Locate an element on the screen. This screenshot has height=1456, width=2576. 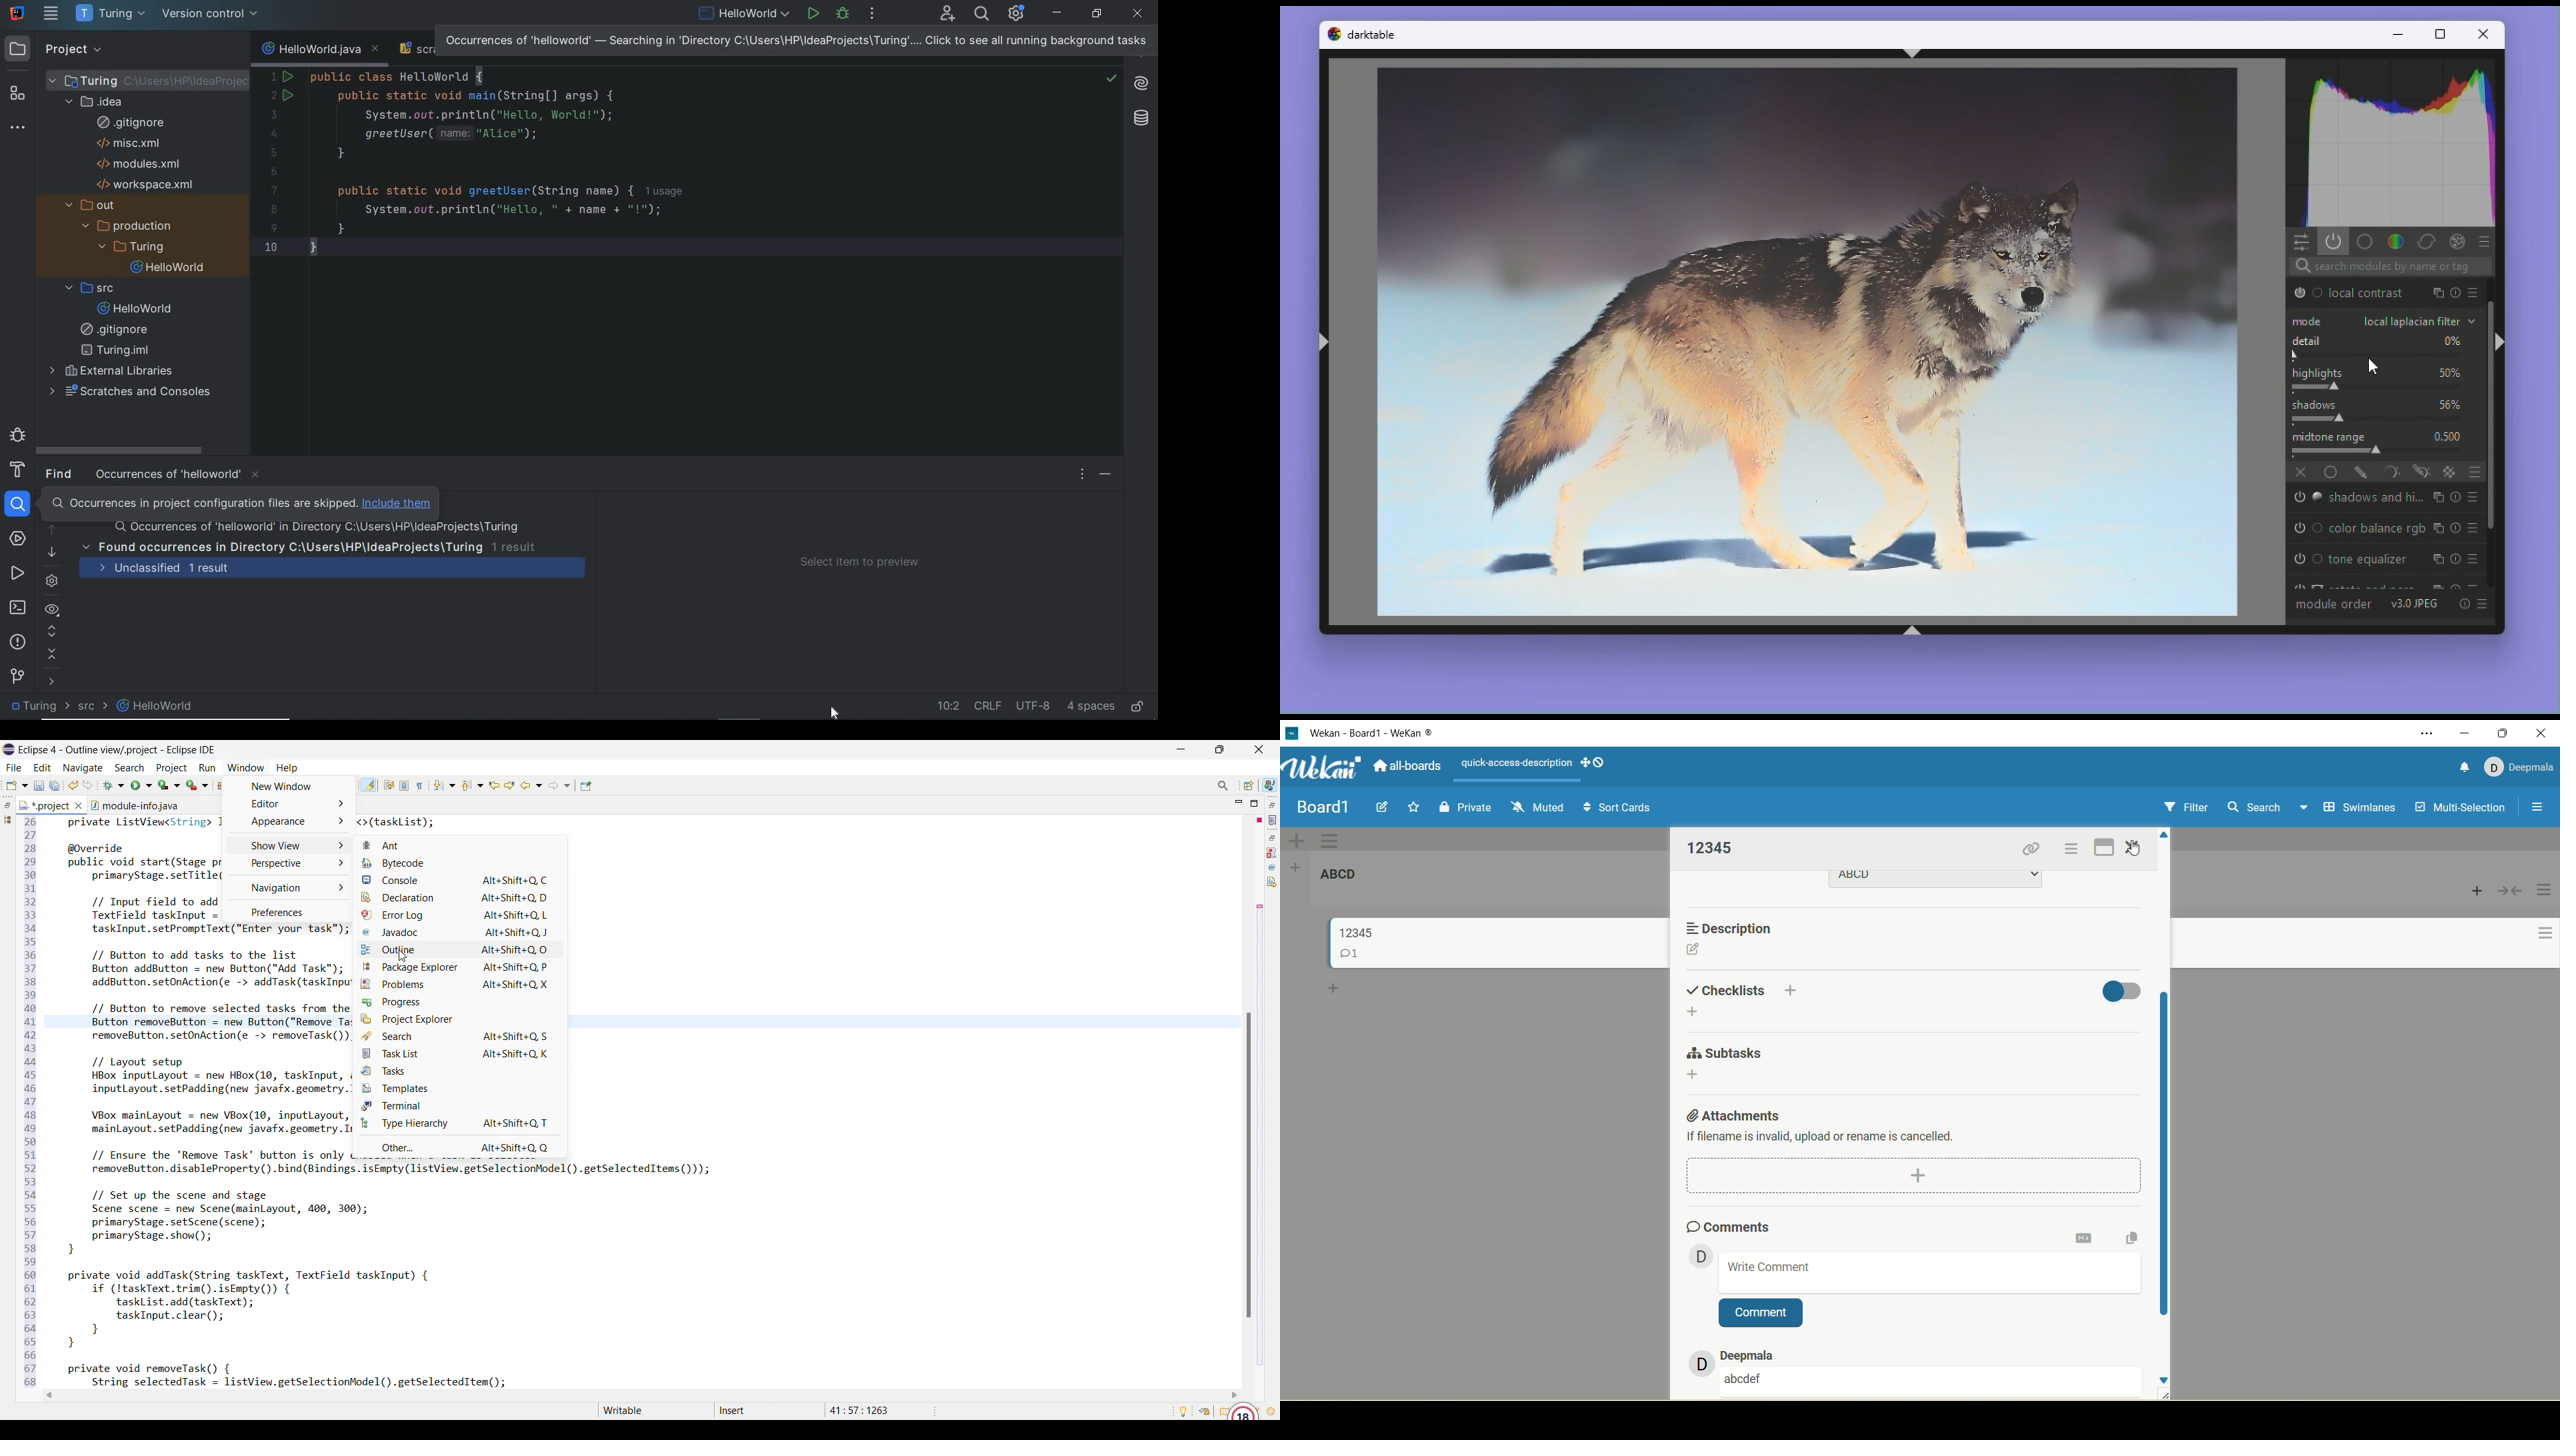
copy card link to clipboard is located at coordinates (2031, 850).